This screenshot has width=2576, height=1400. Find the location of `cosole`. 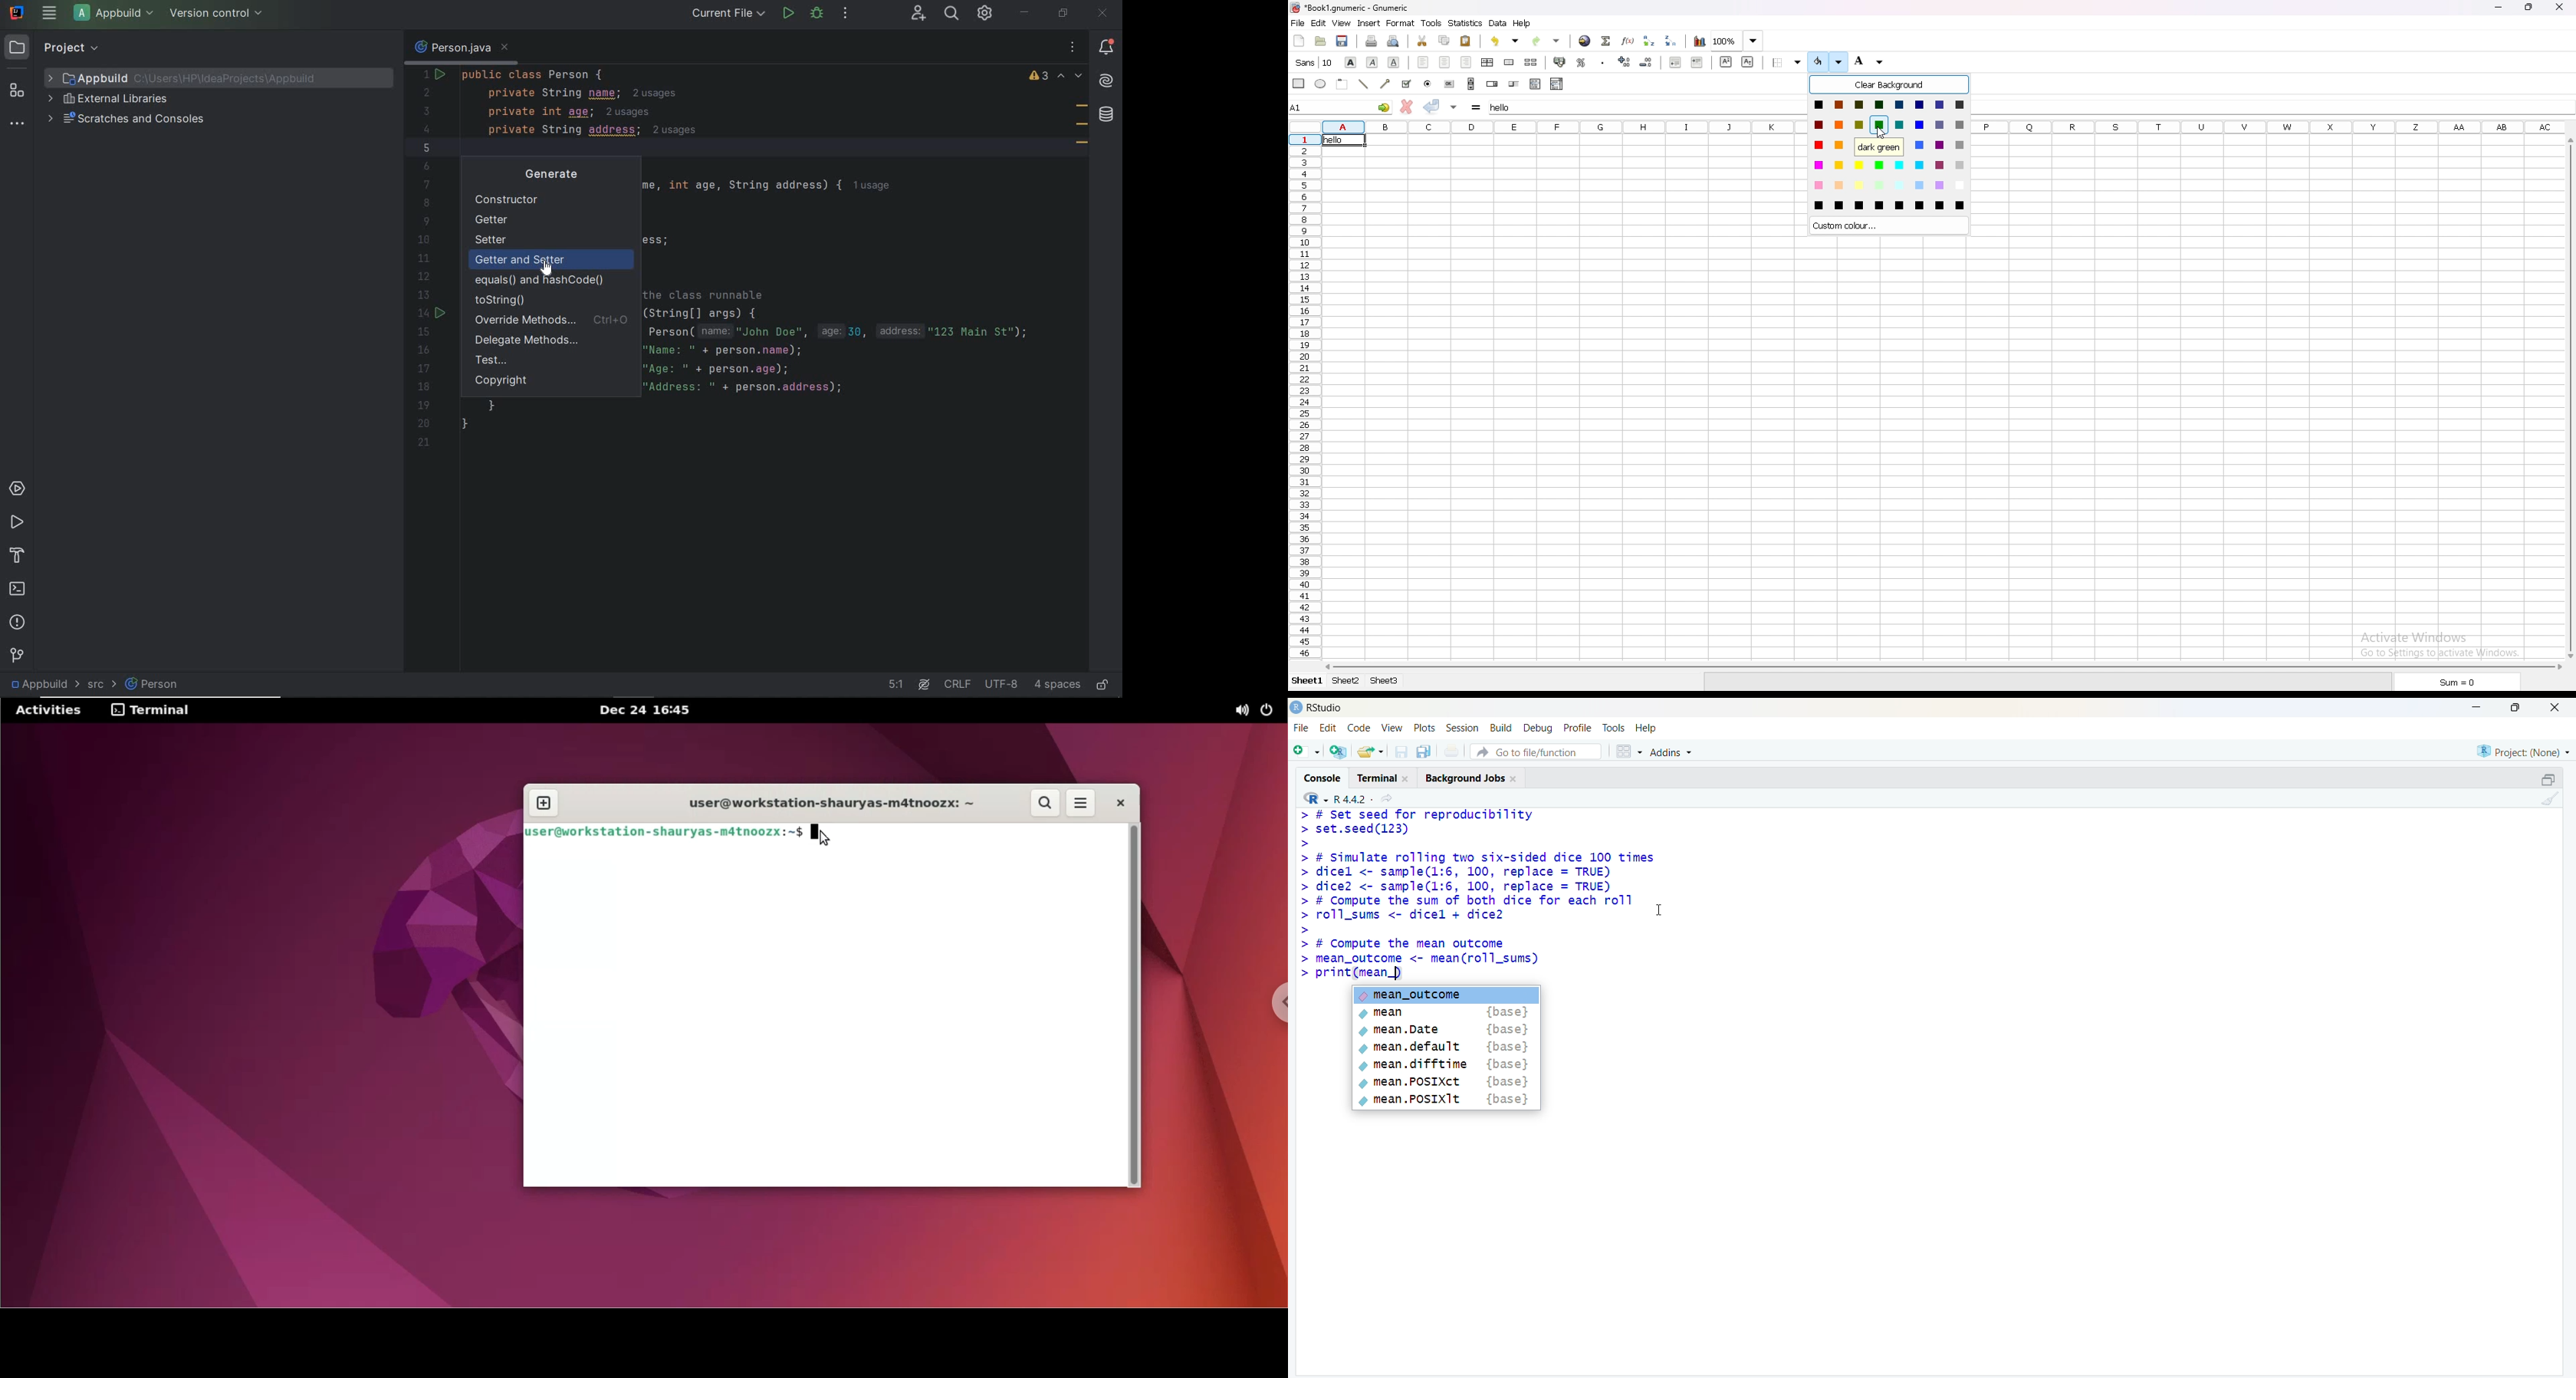

cosole is located at coordinates (1322, 778).